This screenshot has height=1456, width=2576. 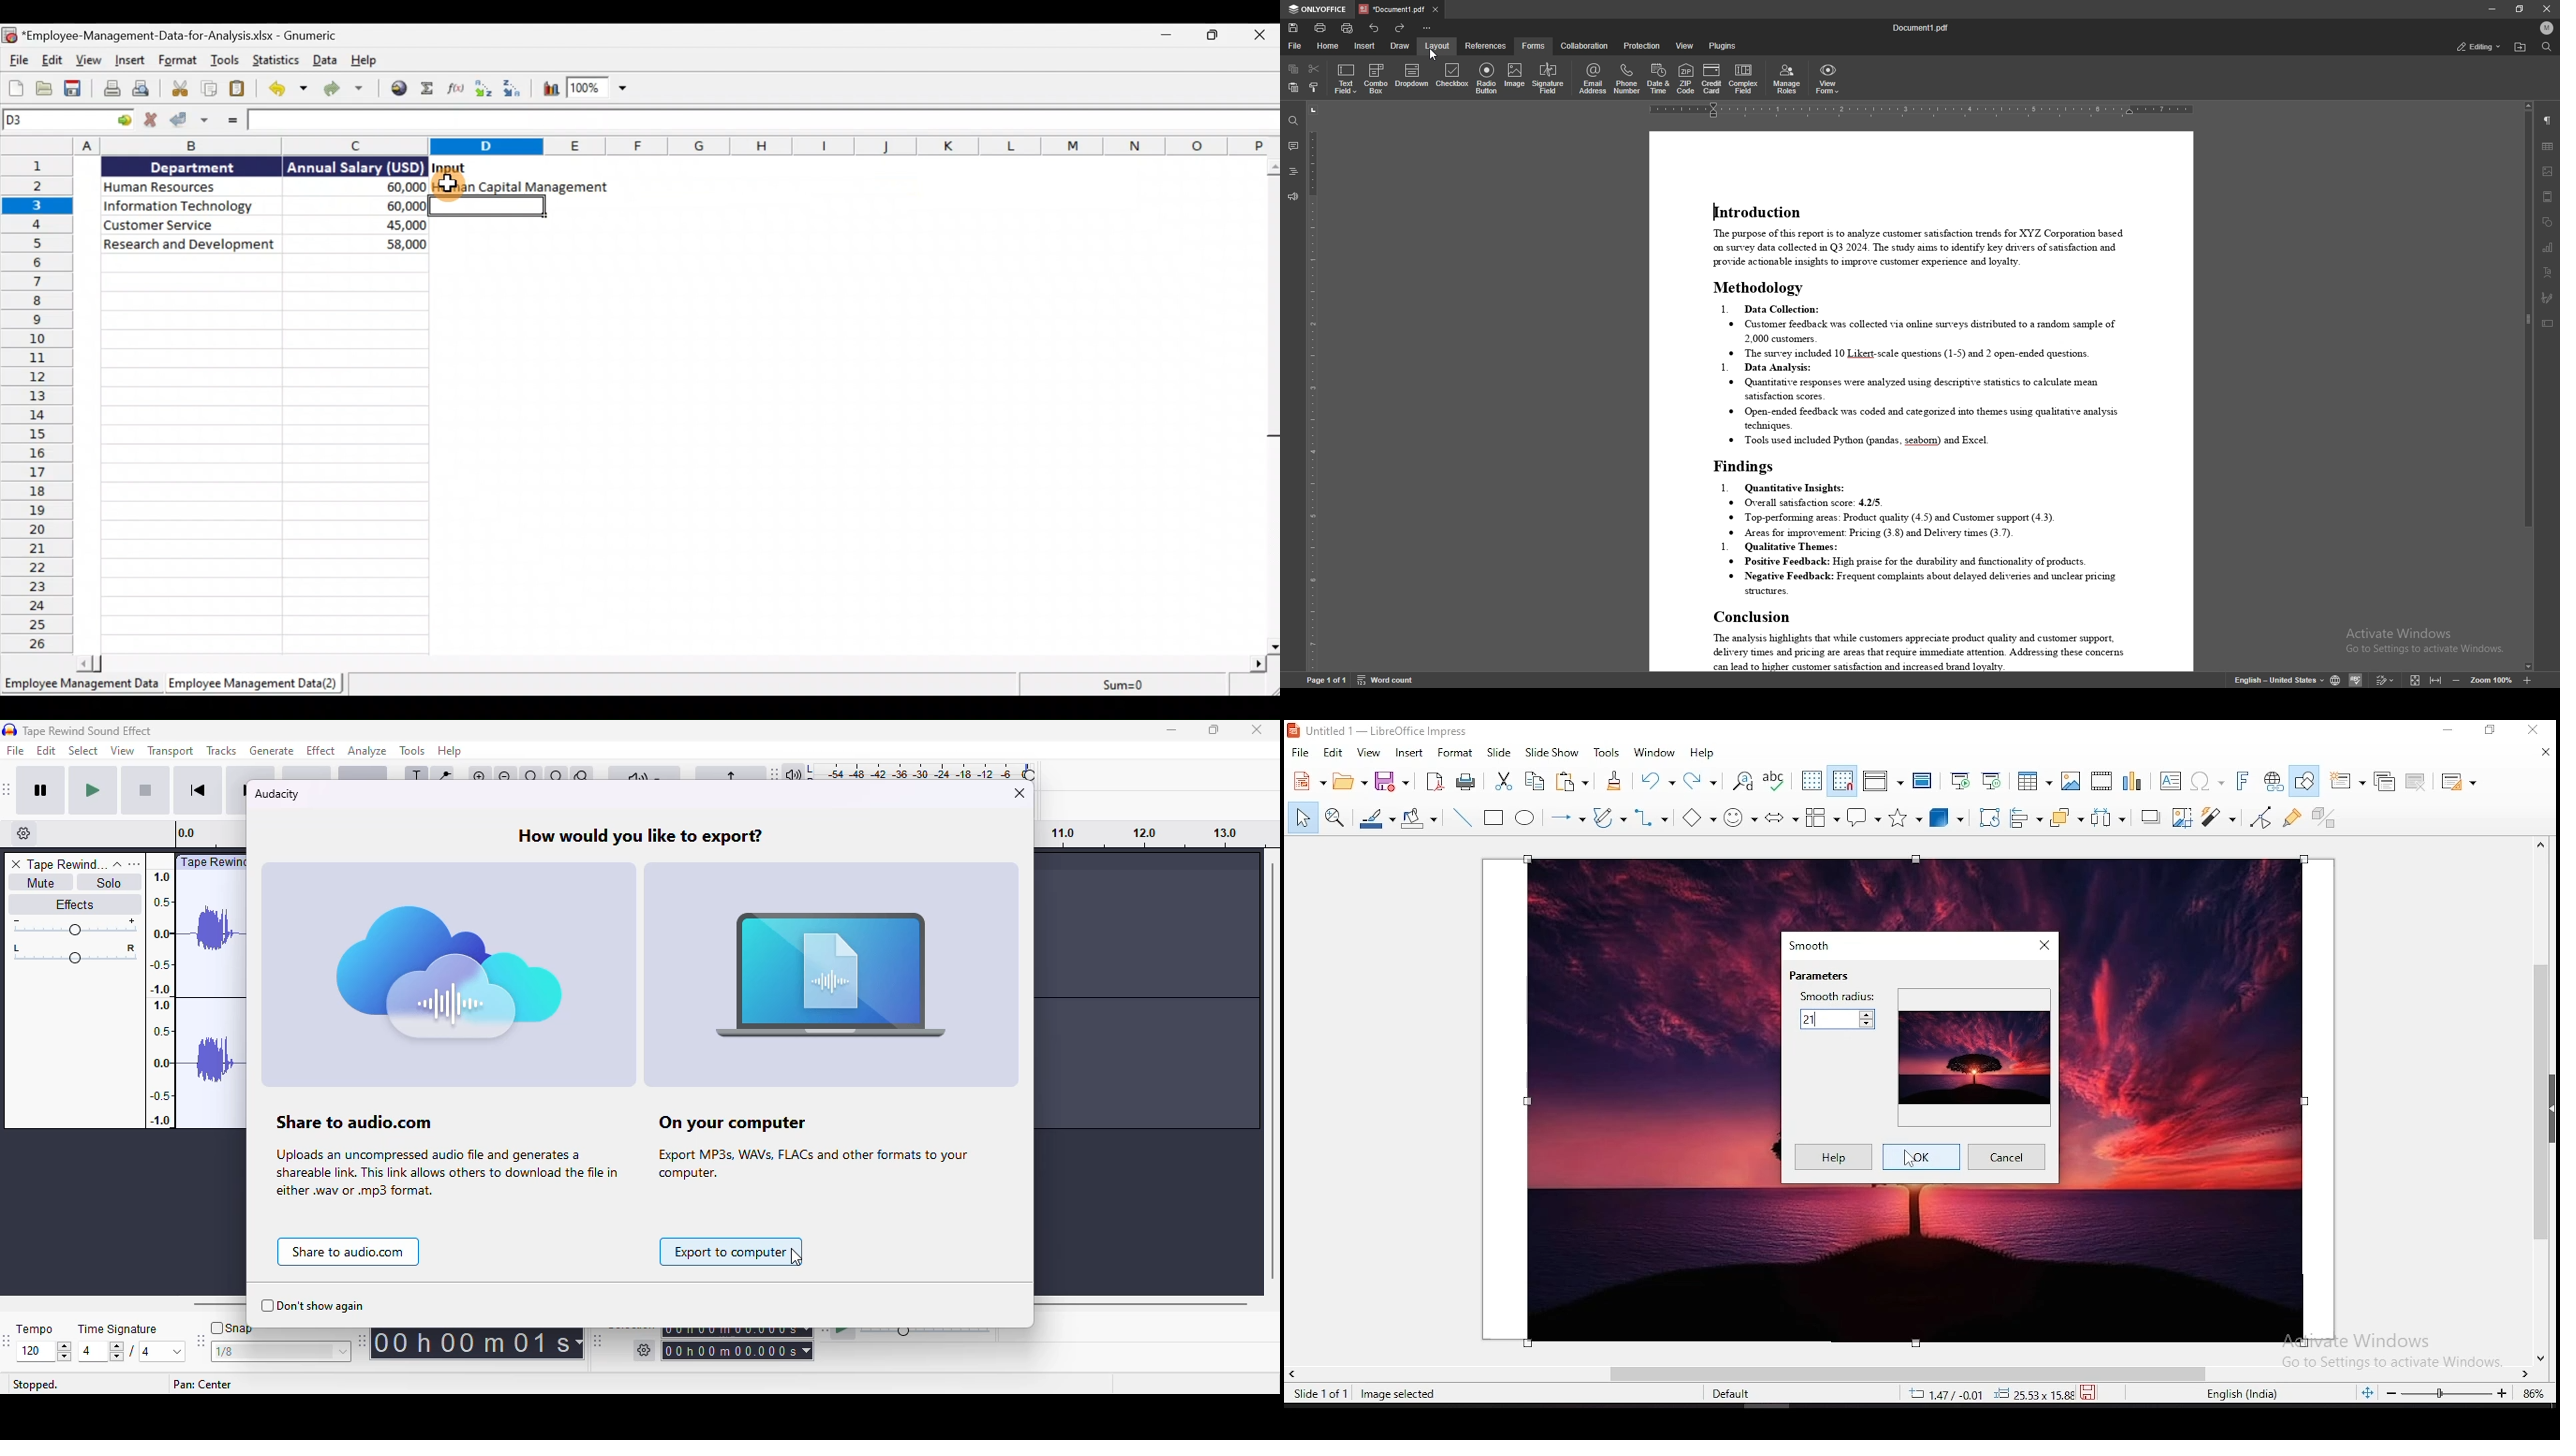 I want to click on format, so click(x=1456, y=754).